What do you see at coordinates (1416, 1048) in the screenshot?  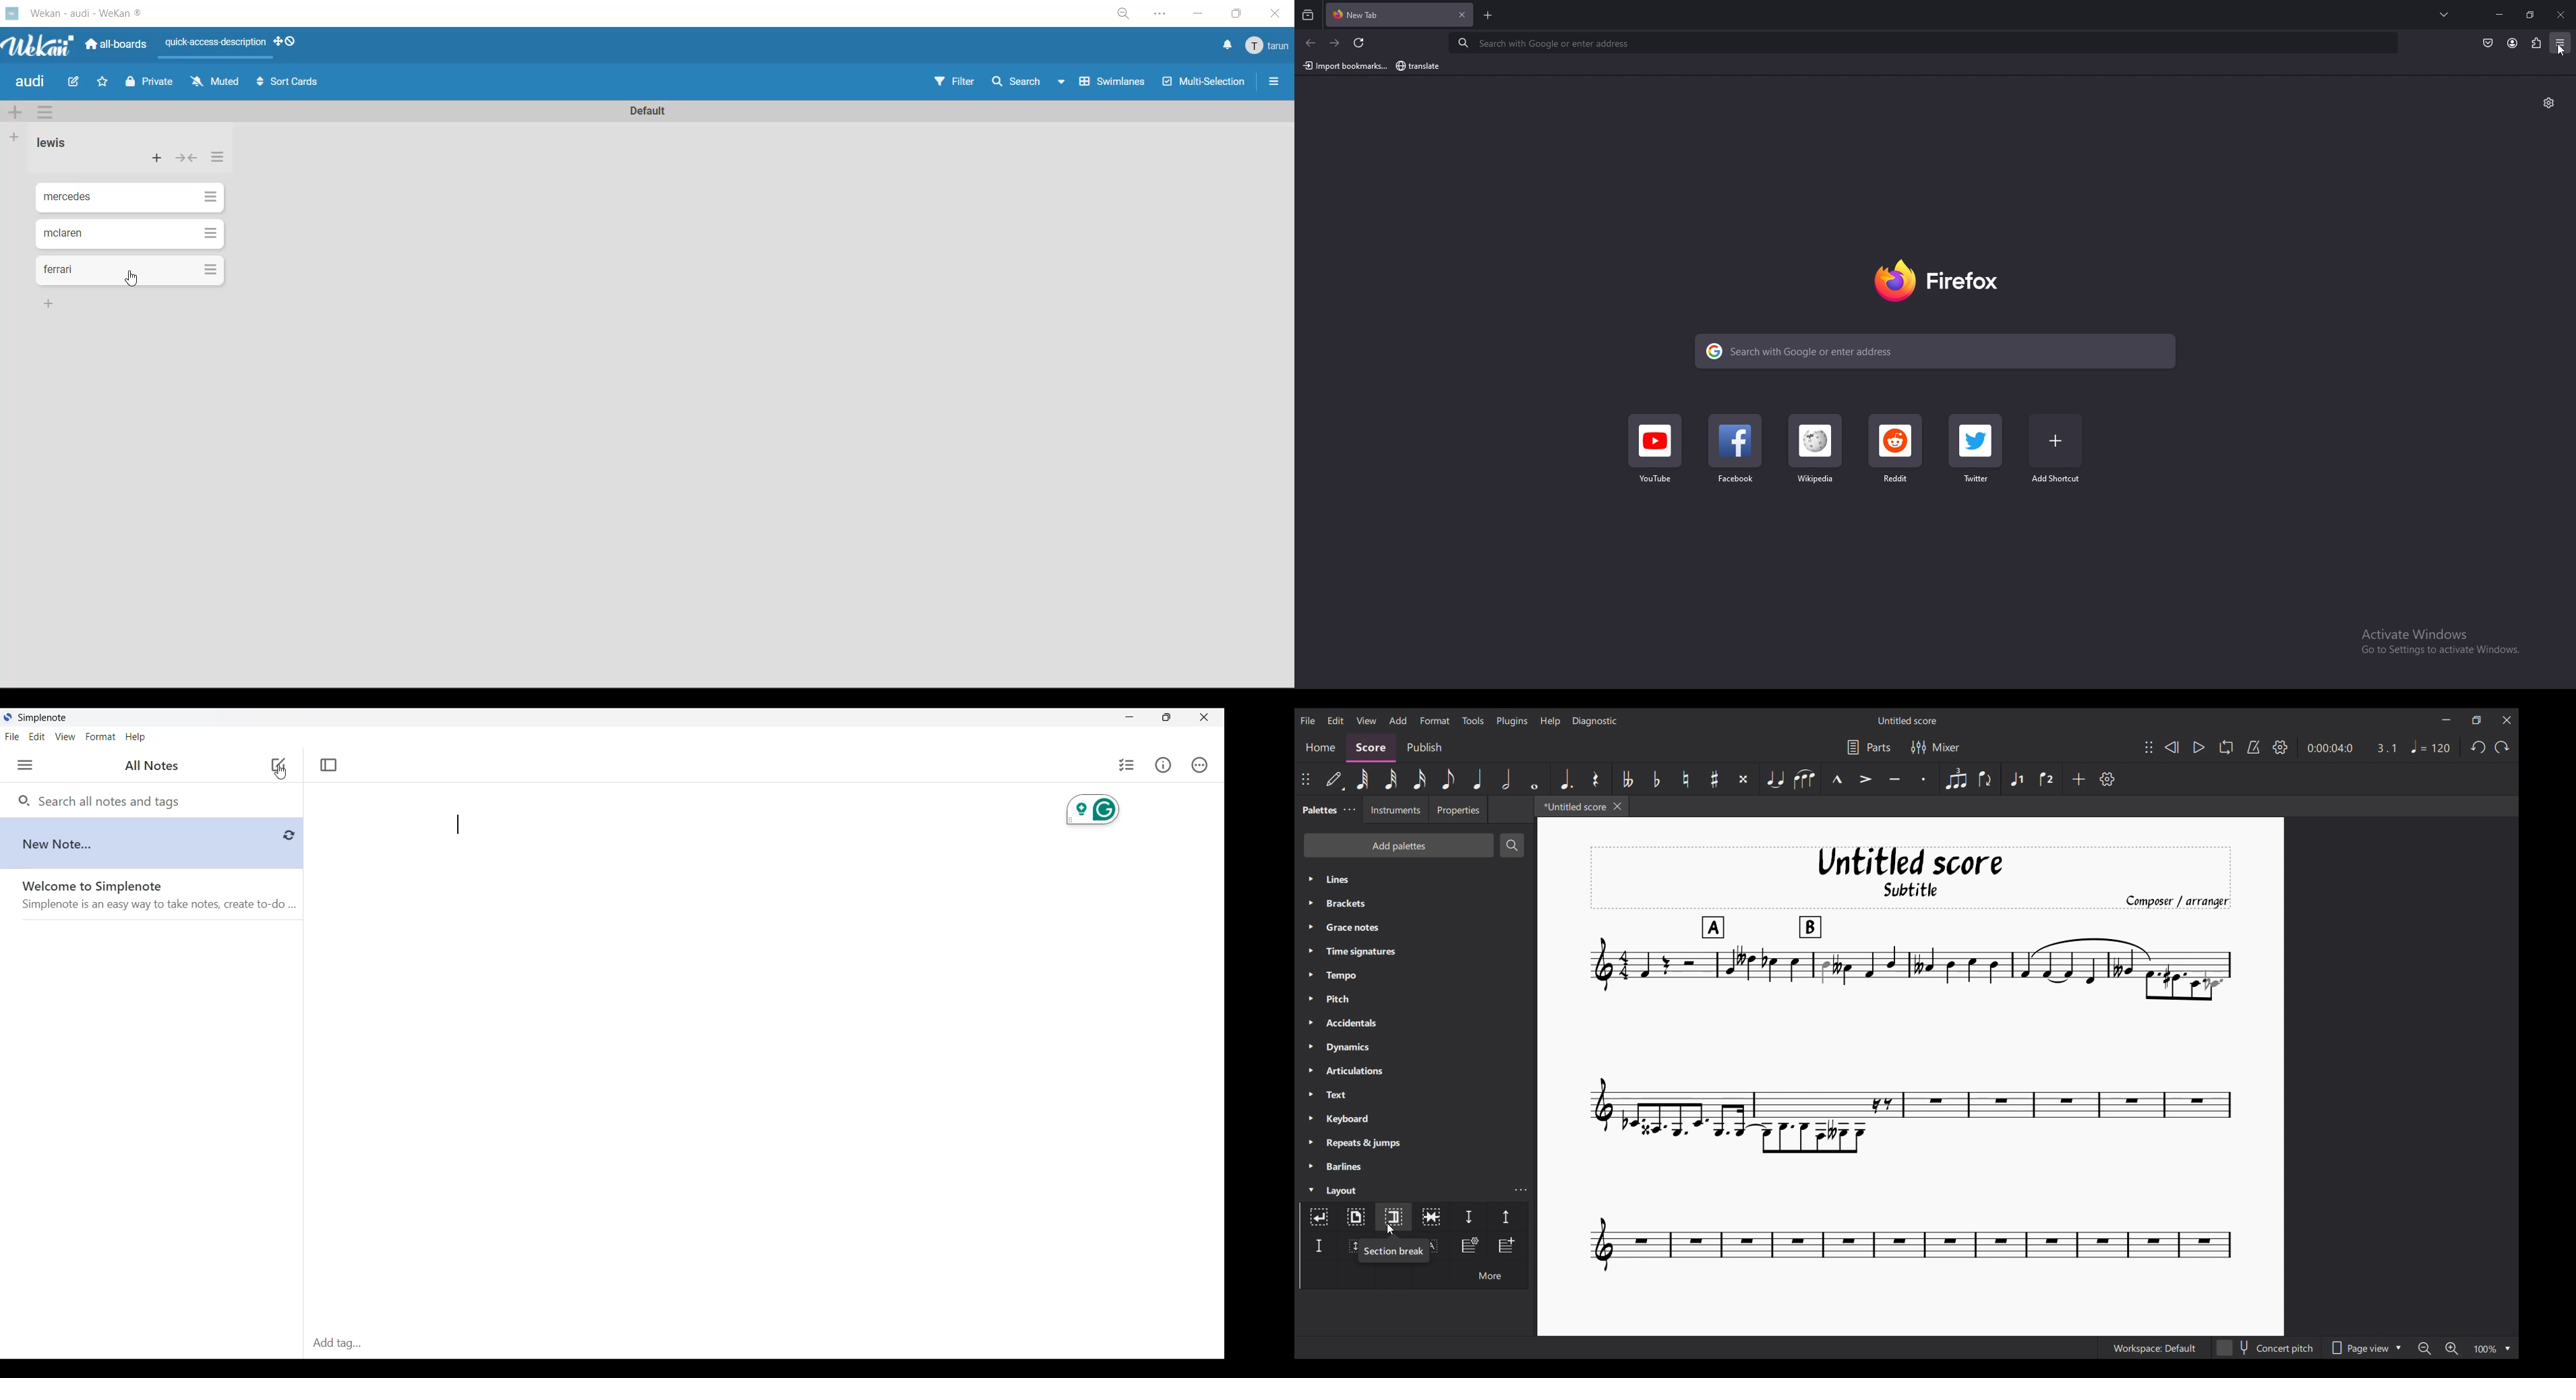 I see `Dynamics` at bounding box center [1416, 1048].